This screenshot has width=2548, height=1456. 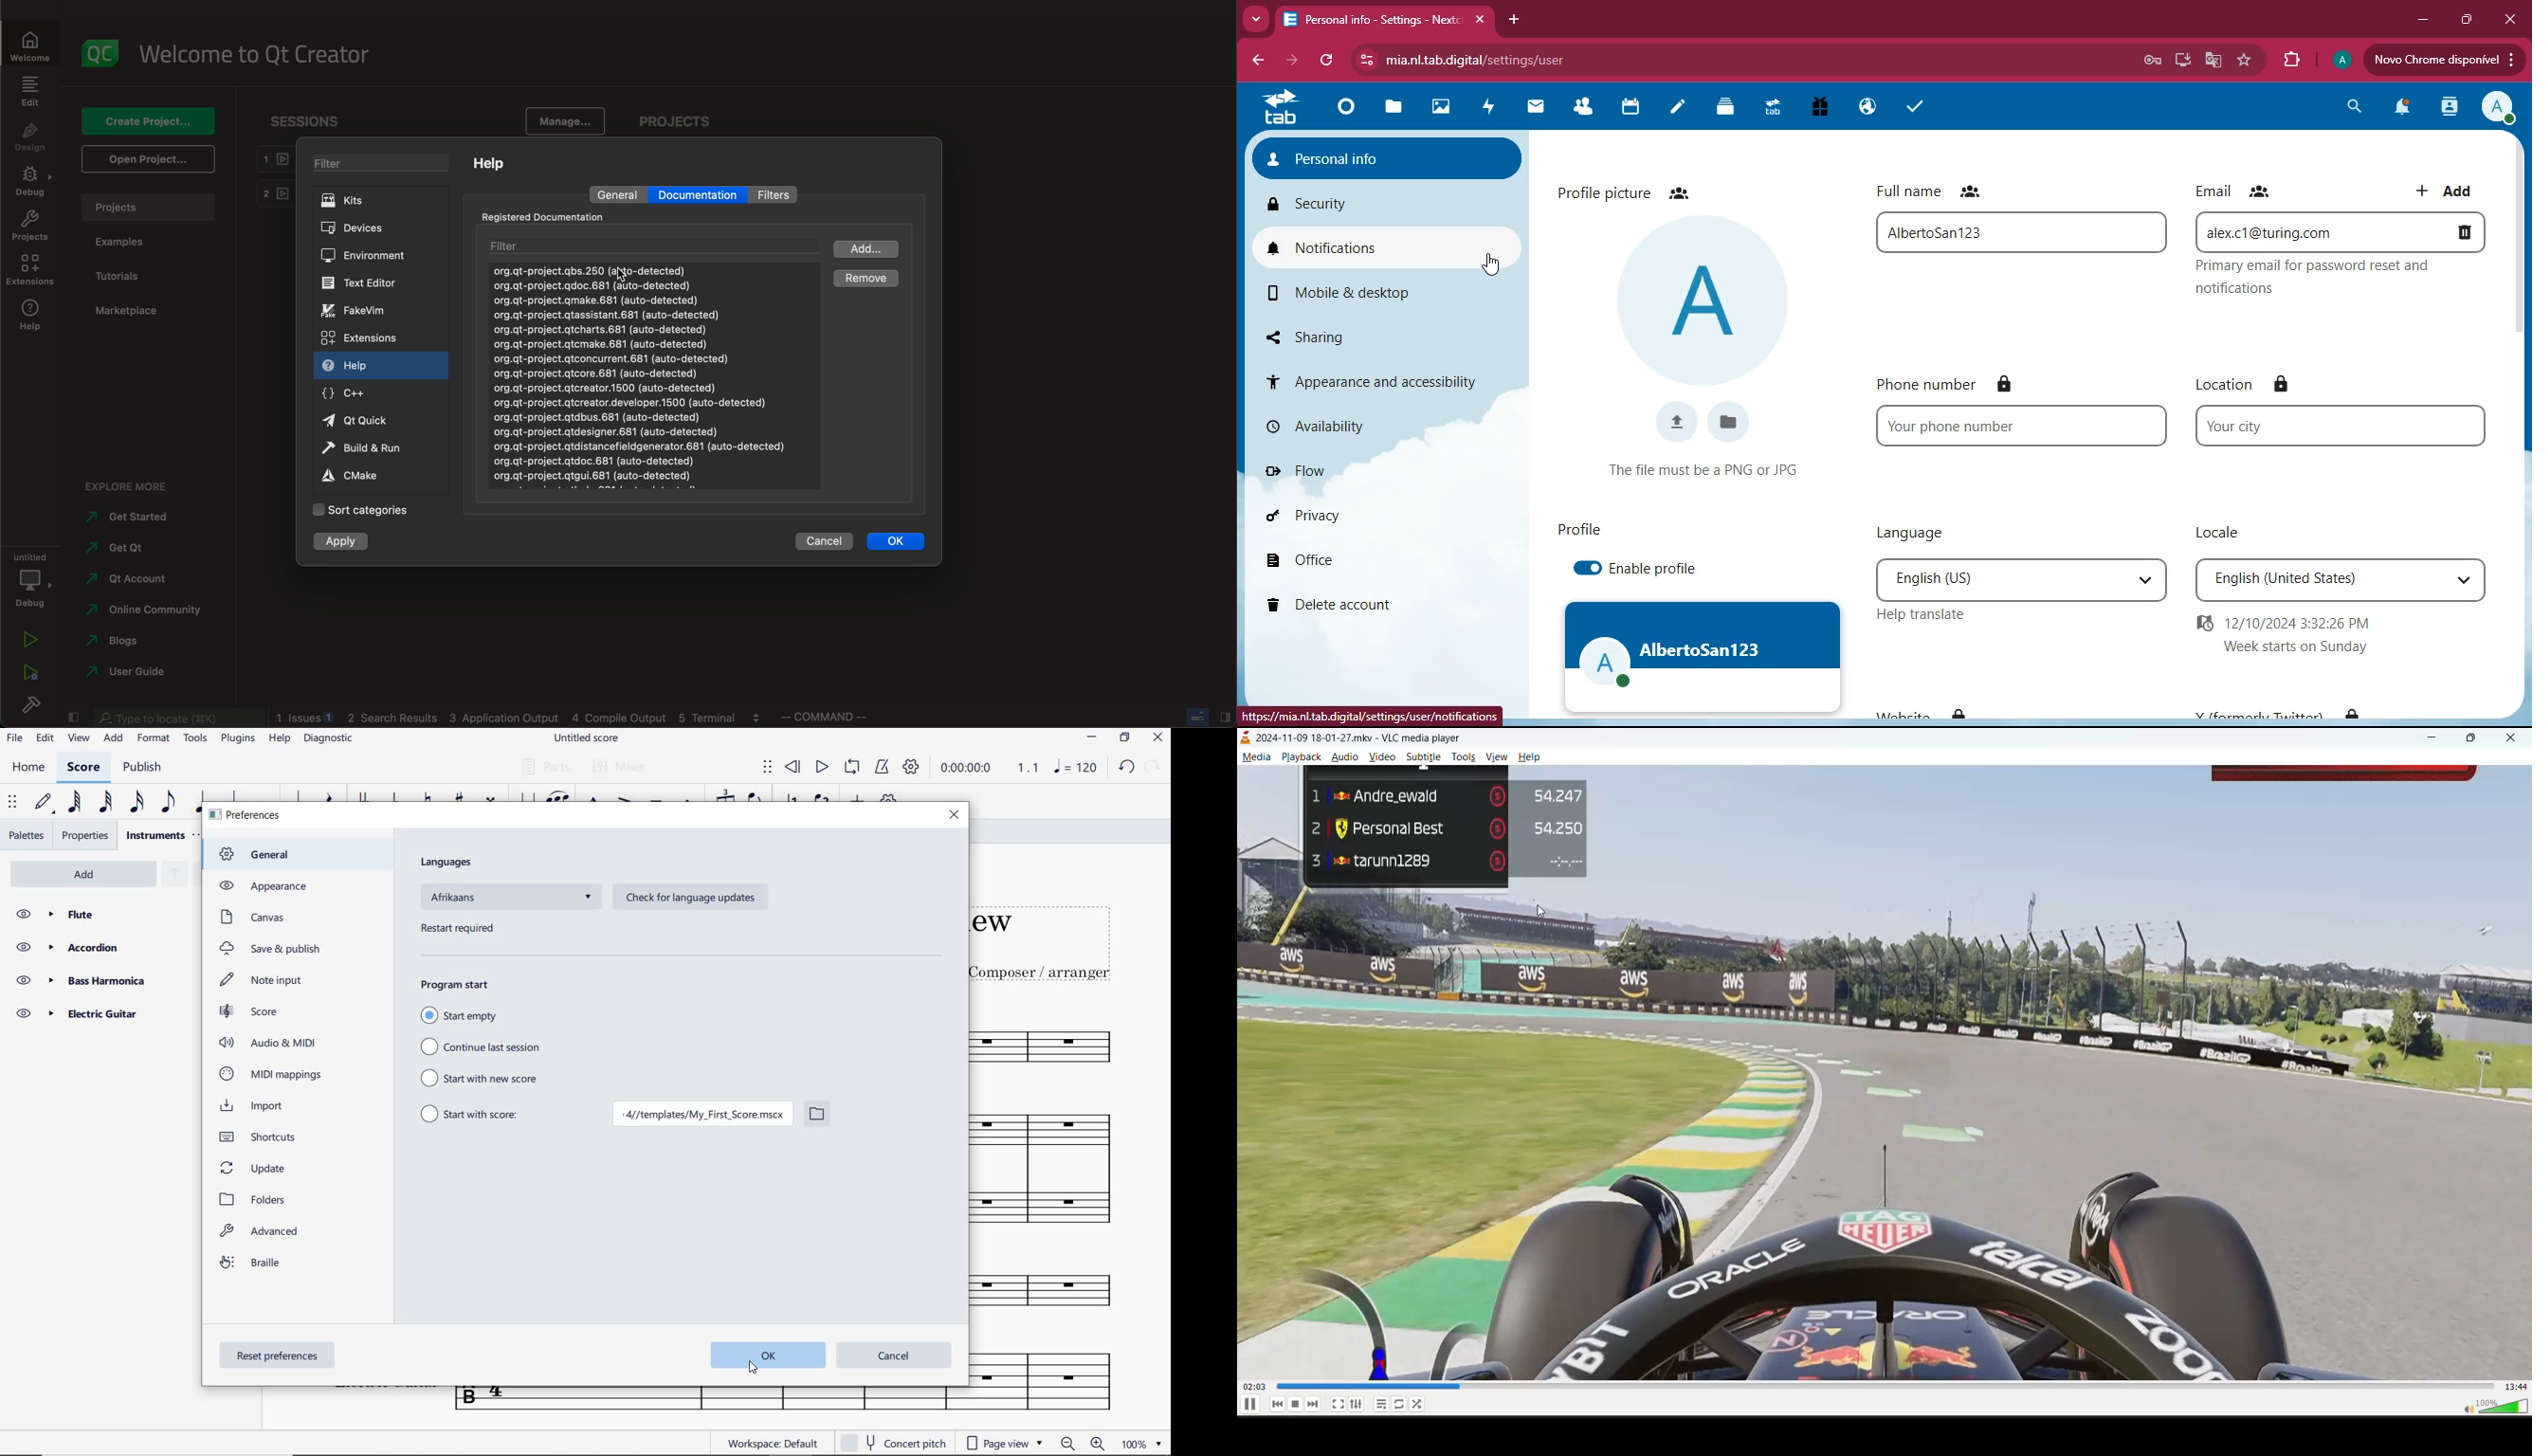 I want to click on edit, so click(x=33, y=94).